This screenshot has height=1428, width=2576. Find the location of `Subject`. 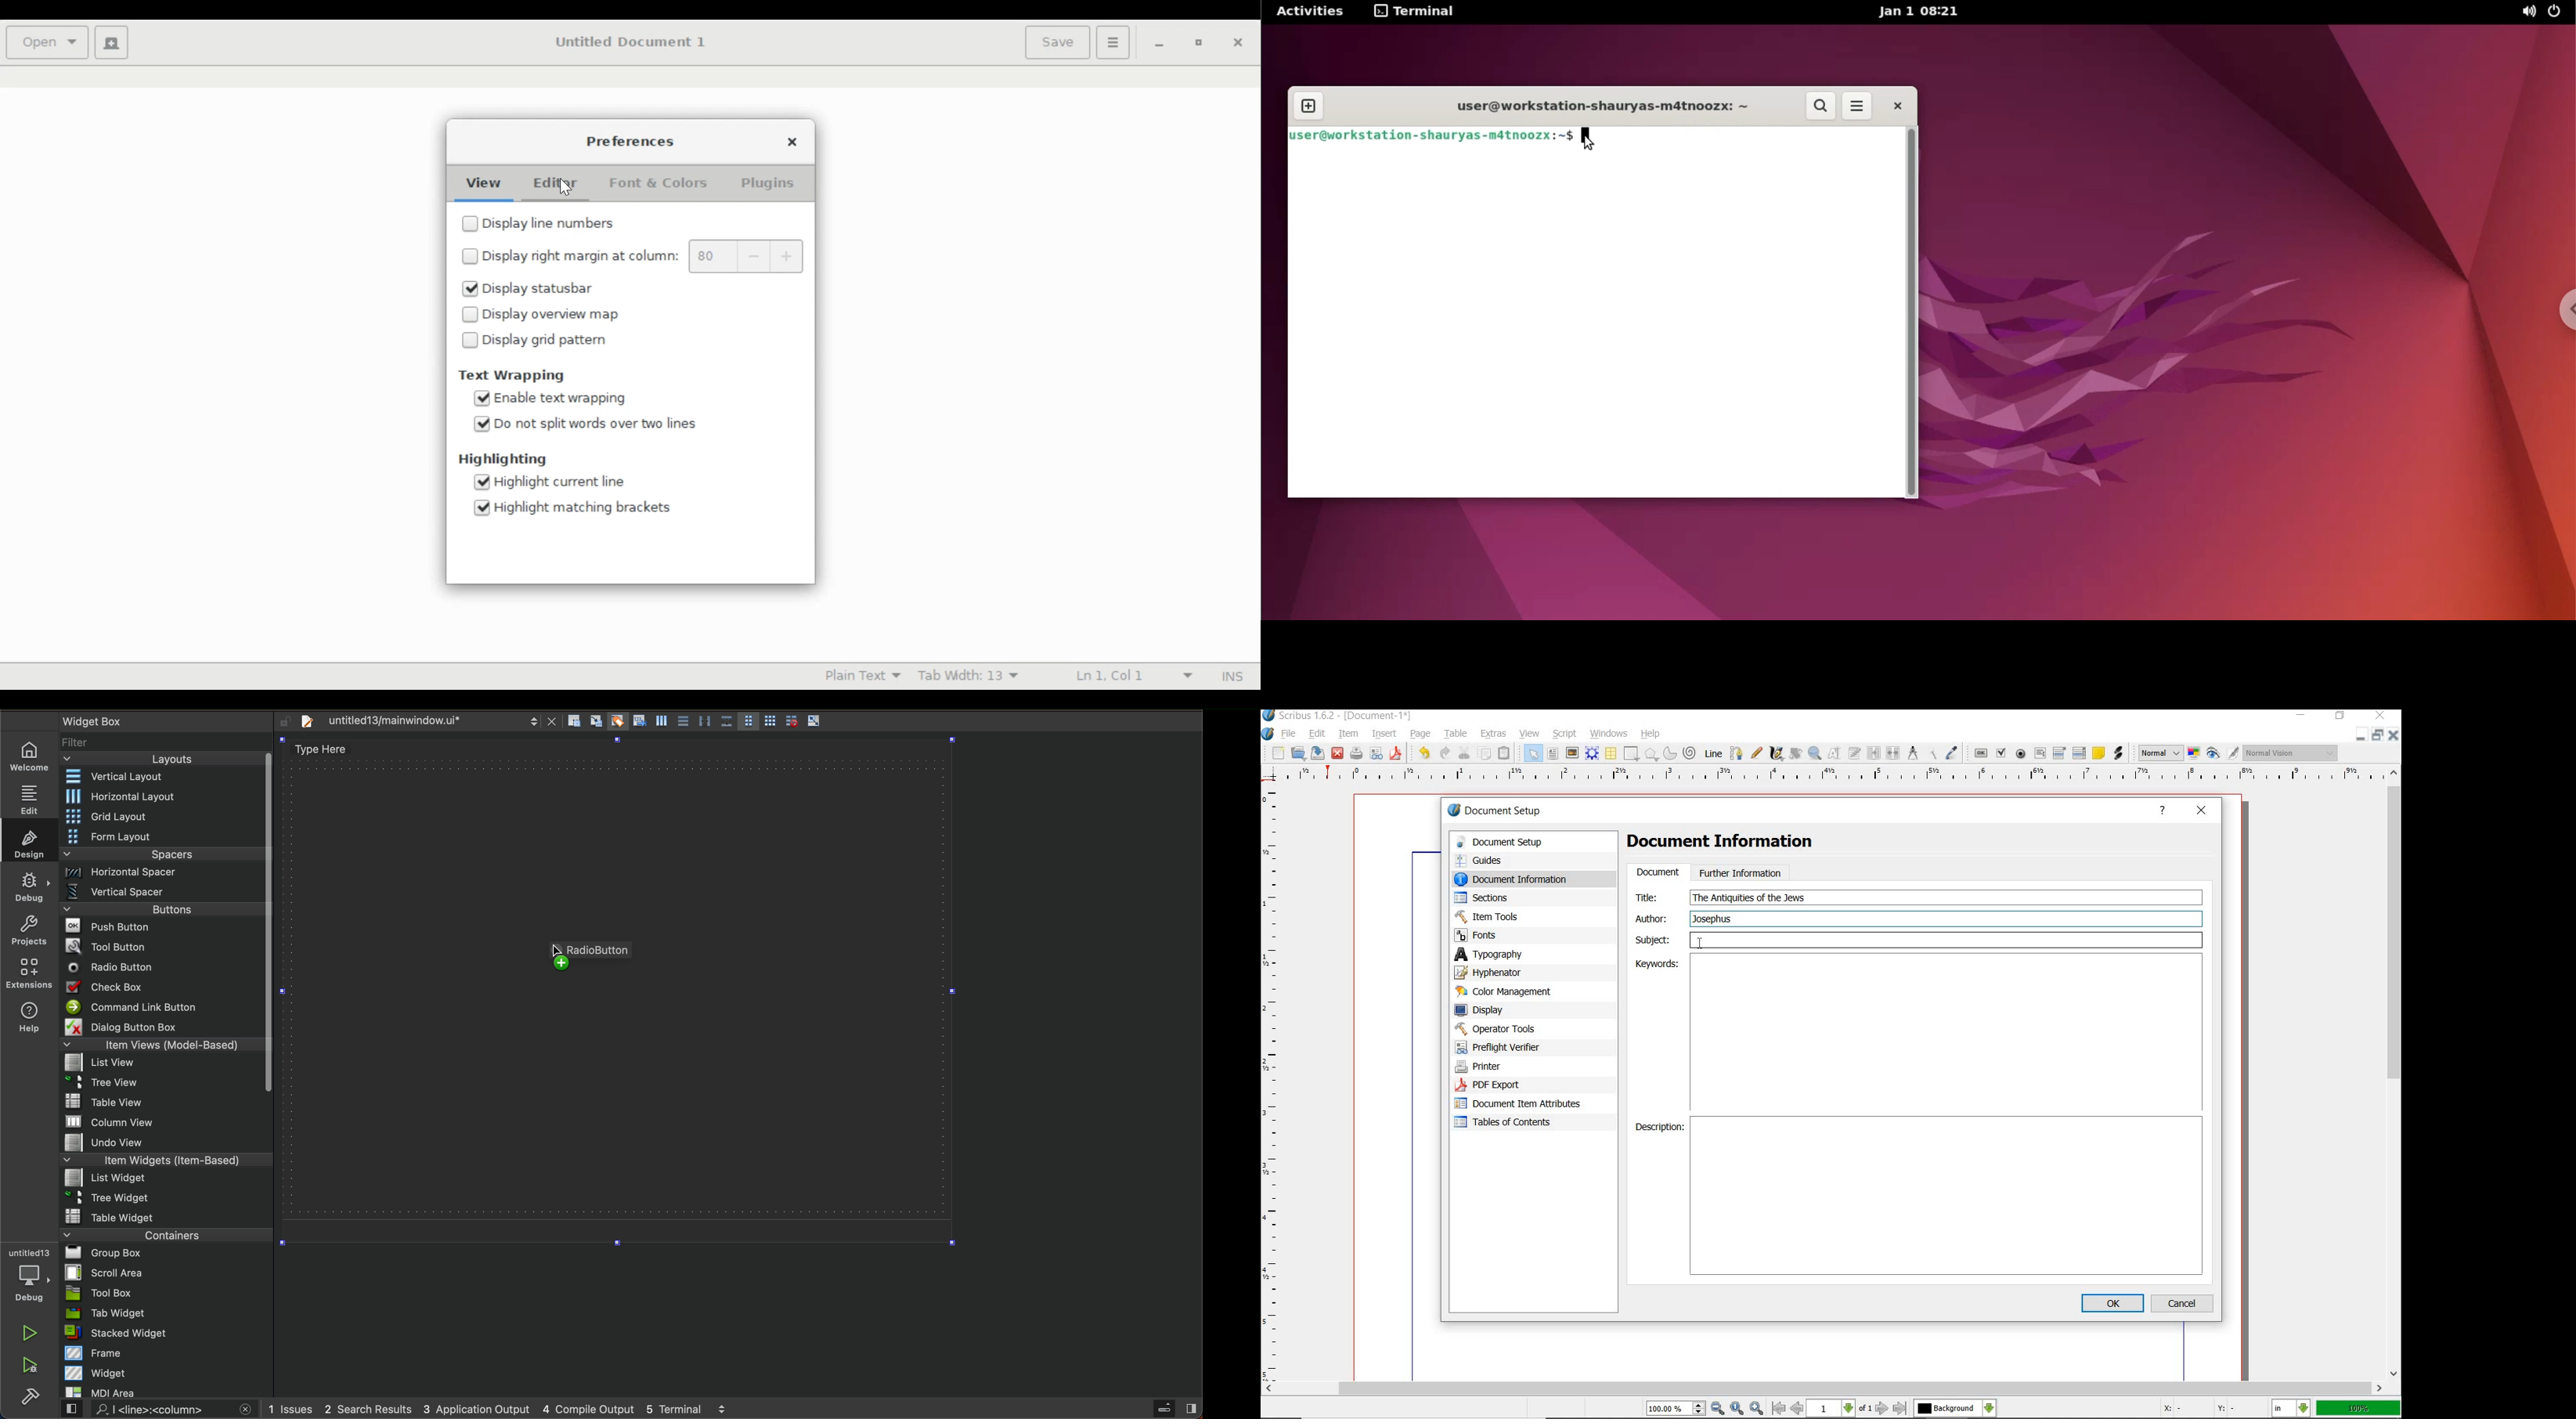

Subject is located at coordinates (1919, 941).